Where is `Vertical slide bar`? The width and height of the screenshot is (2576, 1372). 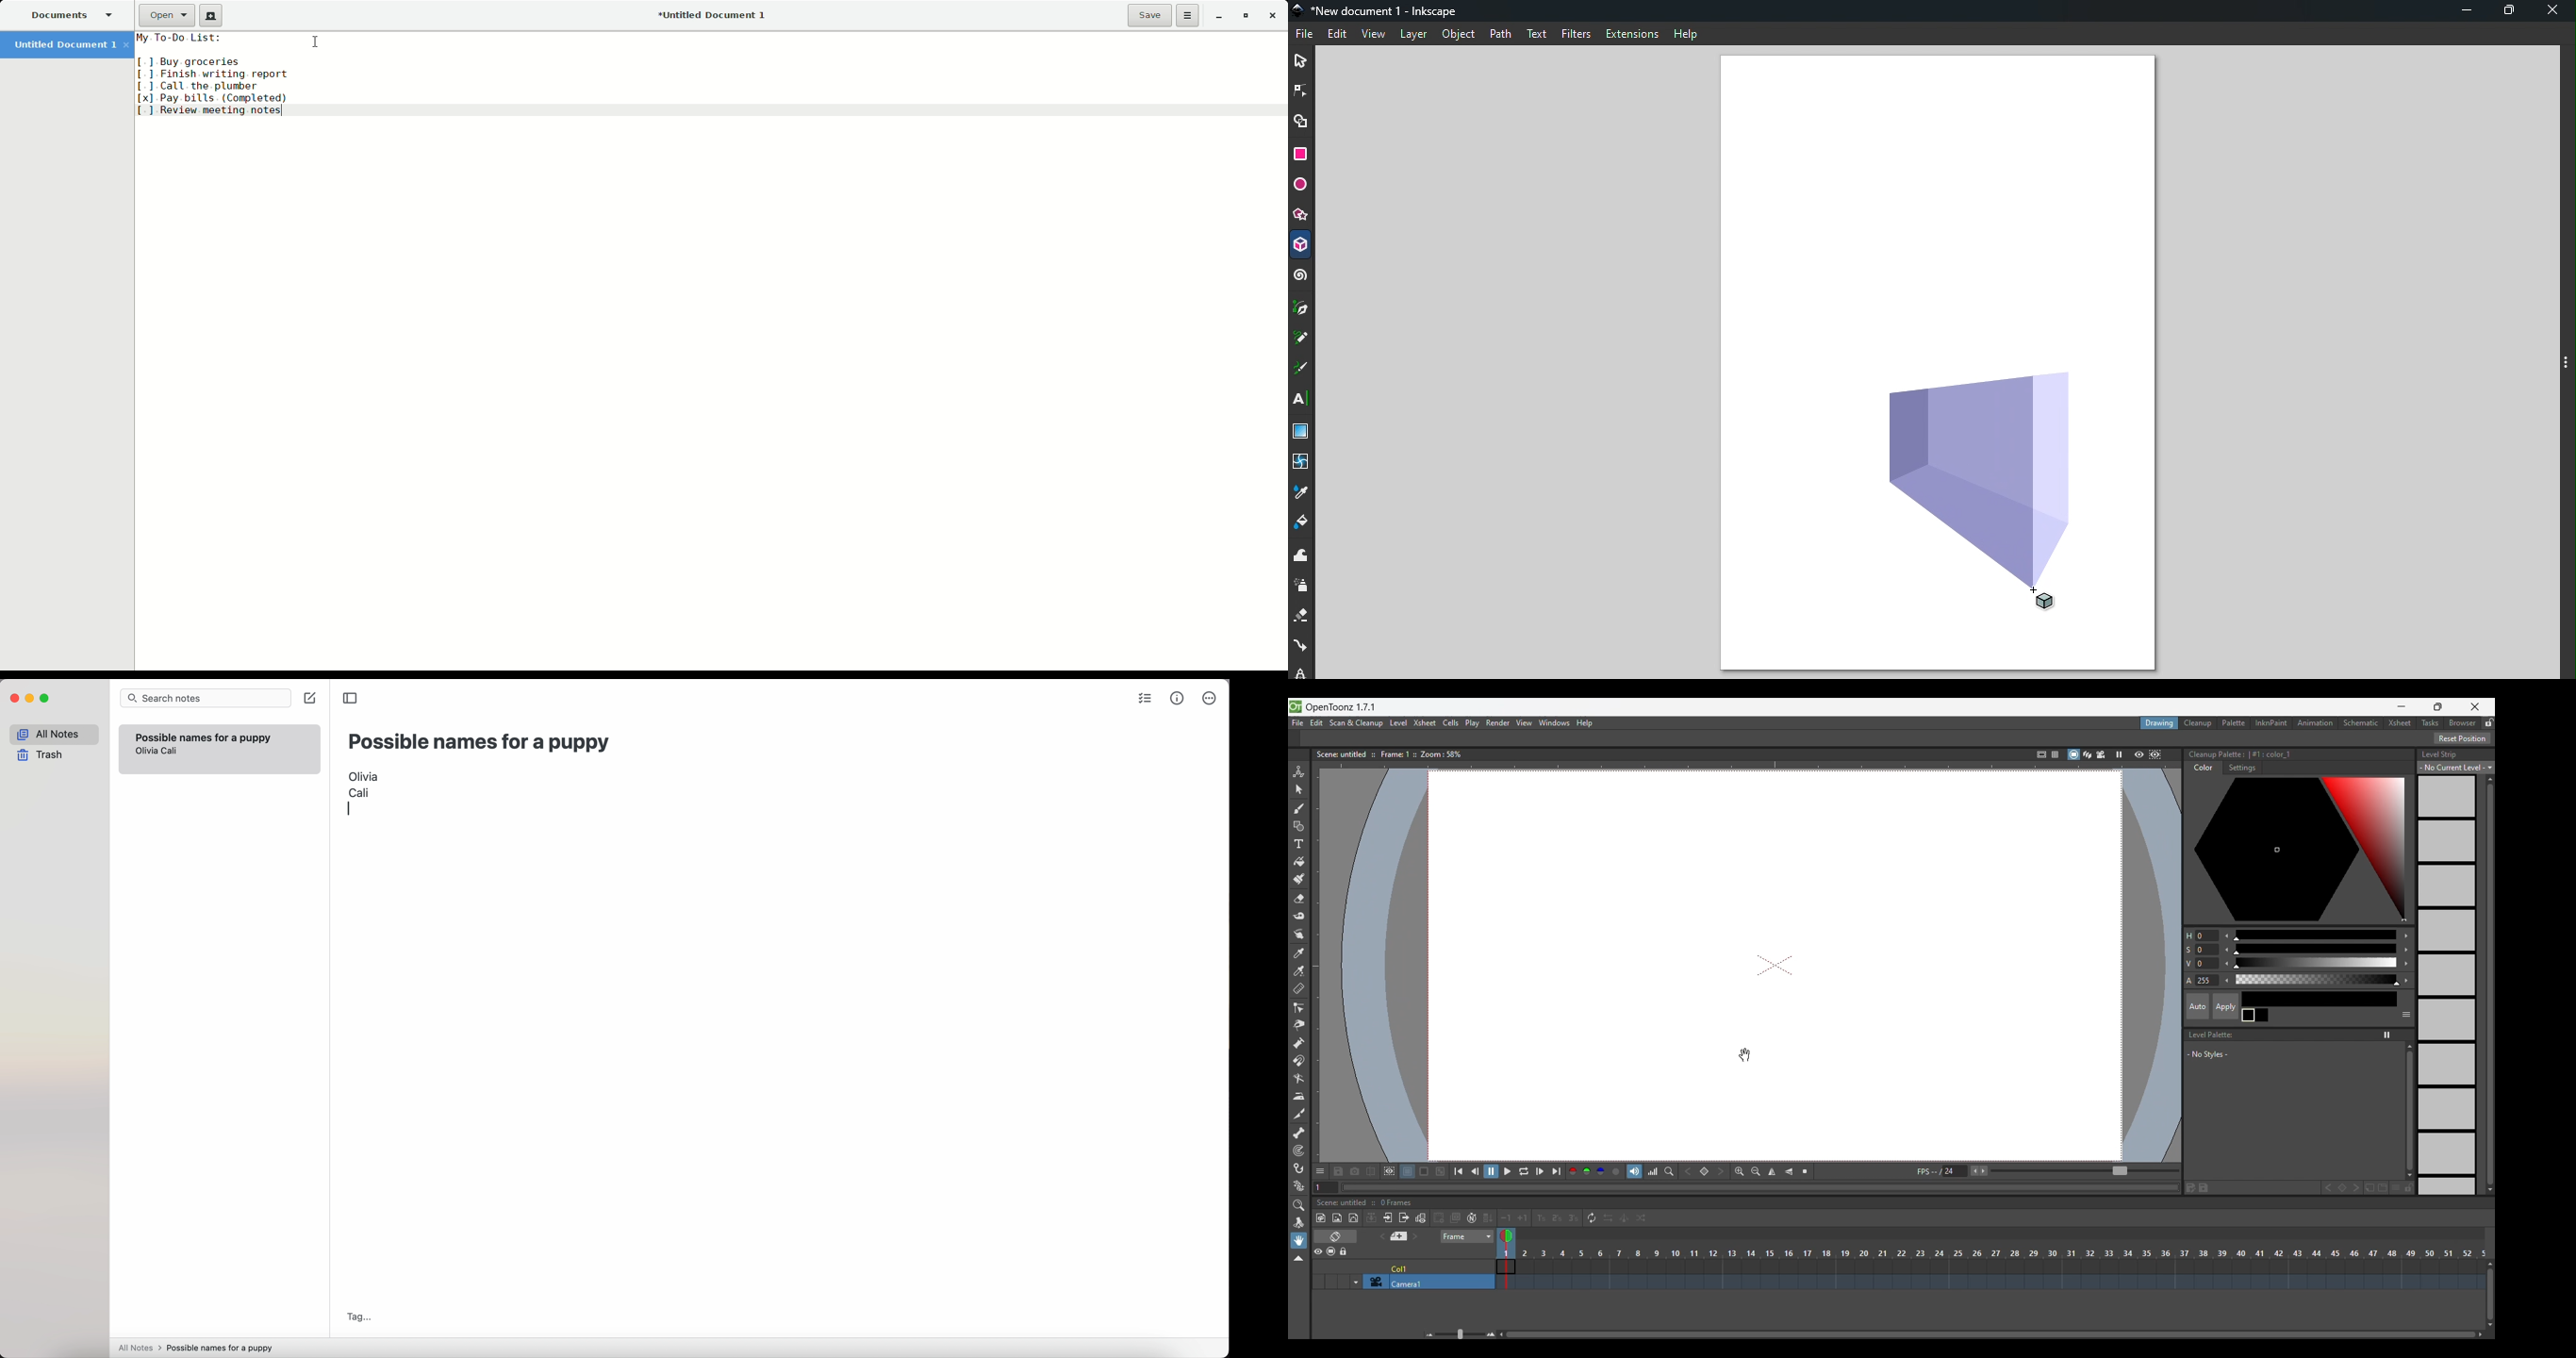 Vertical slide bar is located at coordinates (2489, 1295).